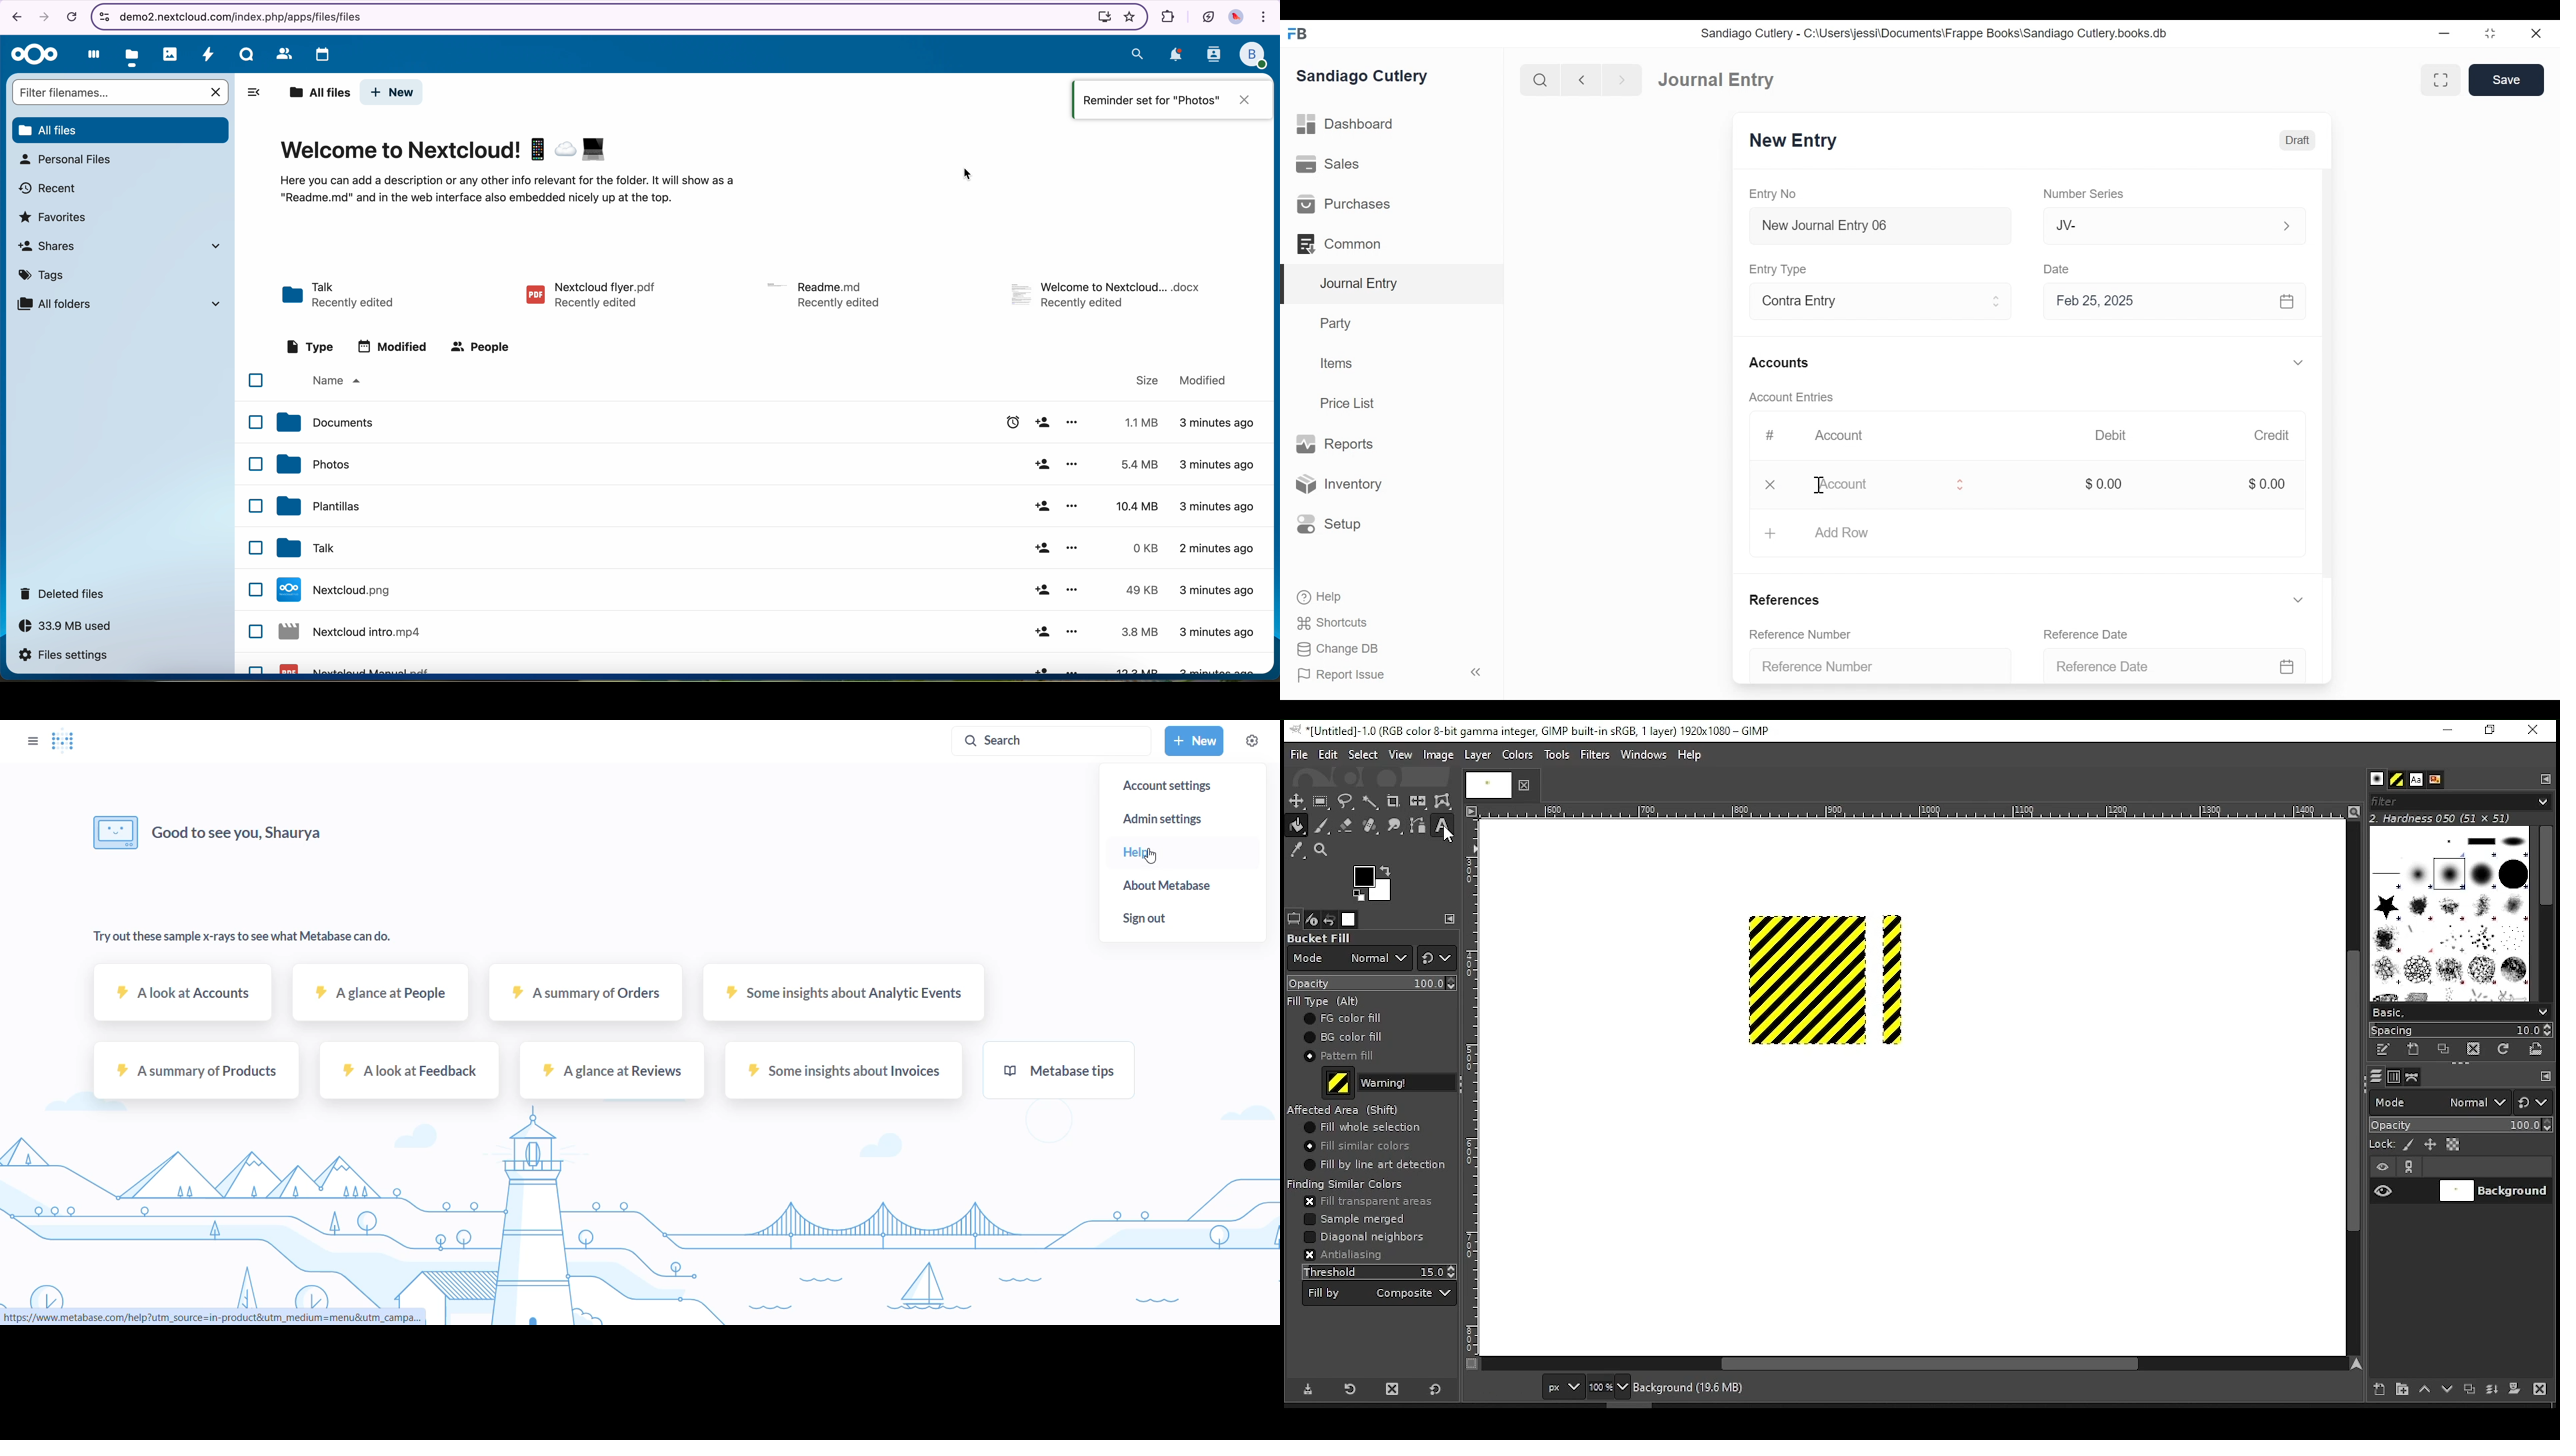 This screenshot has height=1456, width=2576. Describe the element at coordinates (1437, 958) in the screenshot. I see `switch to different modes` at that location.